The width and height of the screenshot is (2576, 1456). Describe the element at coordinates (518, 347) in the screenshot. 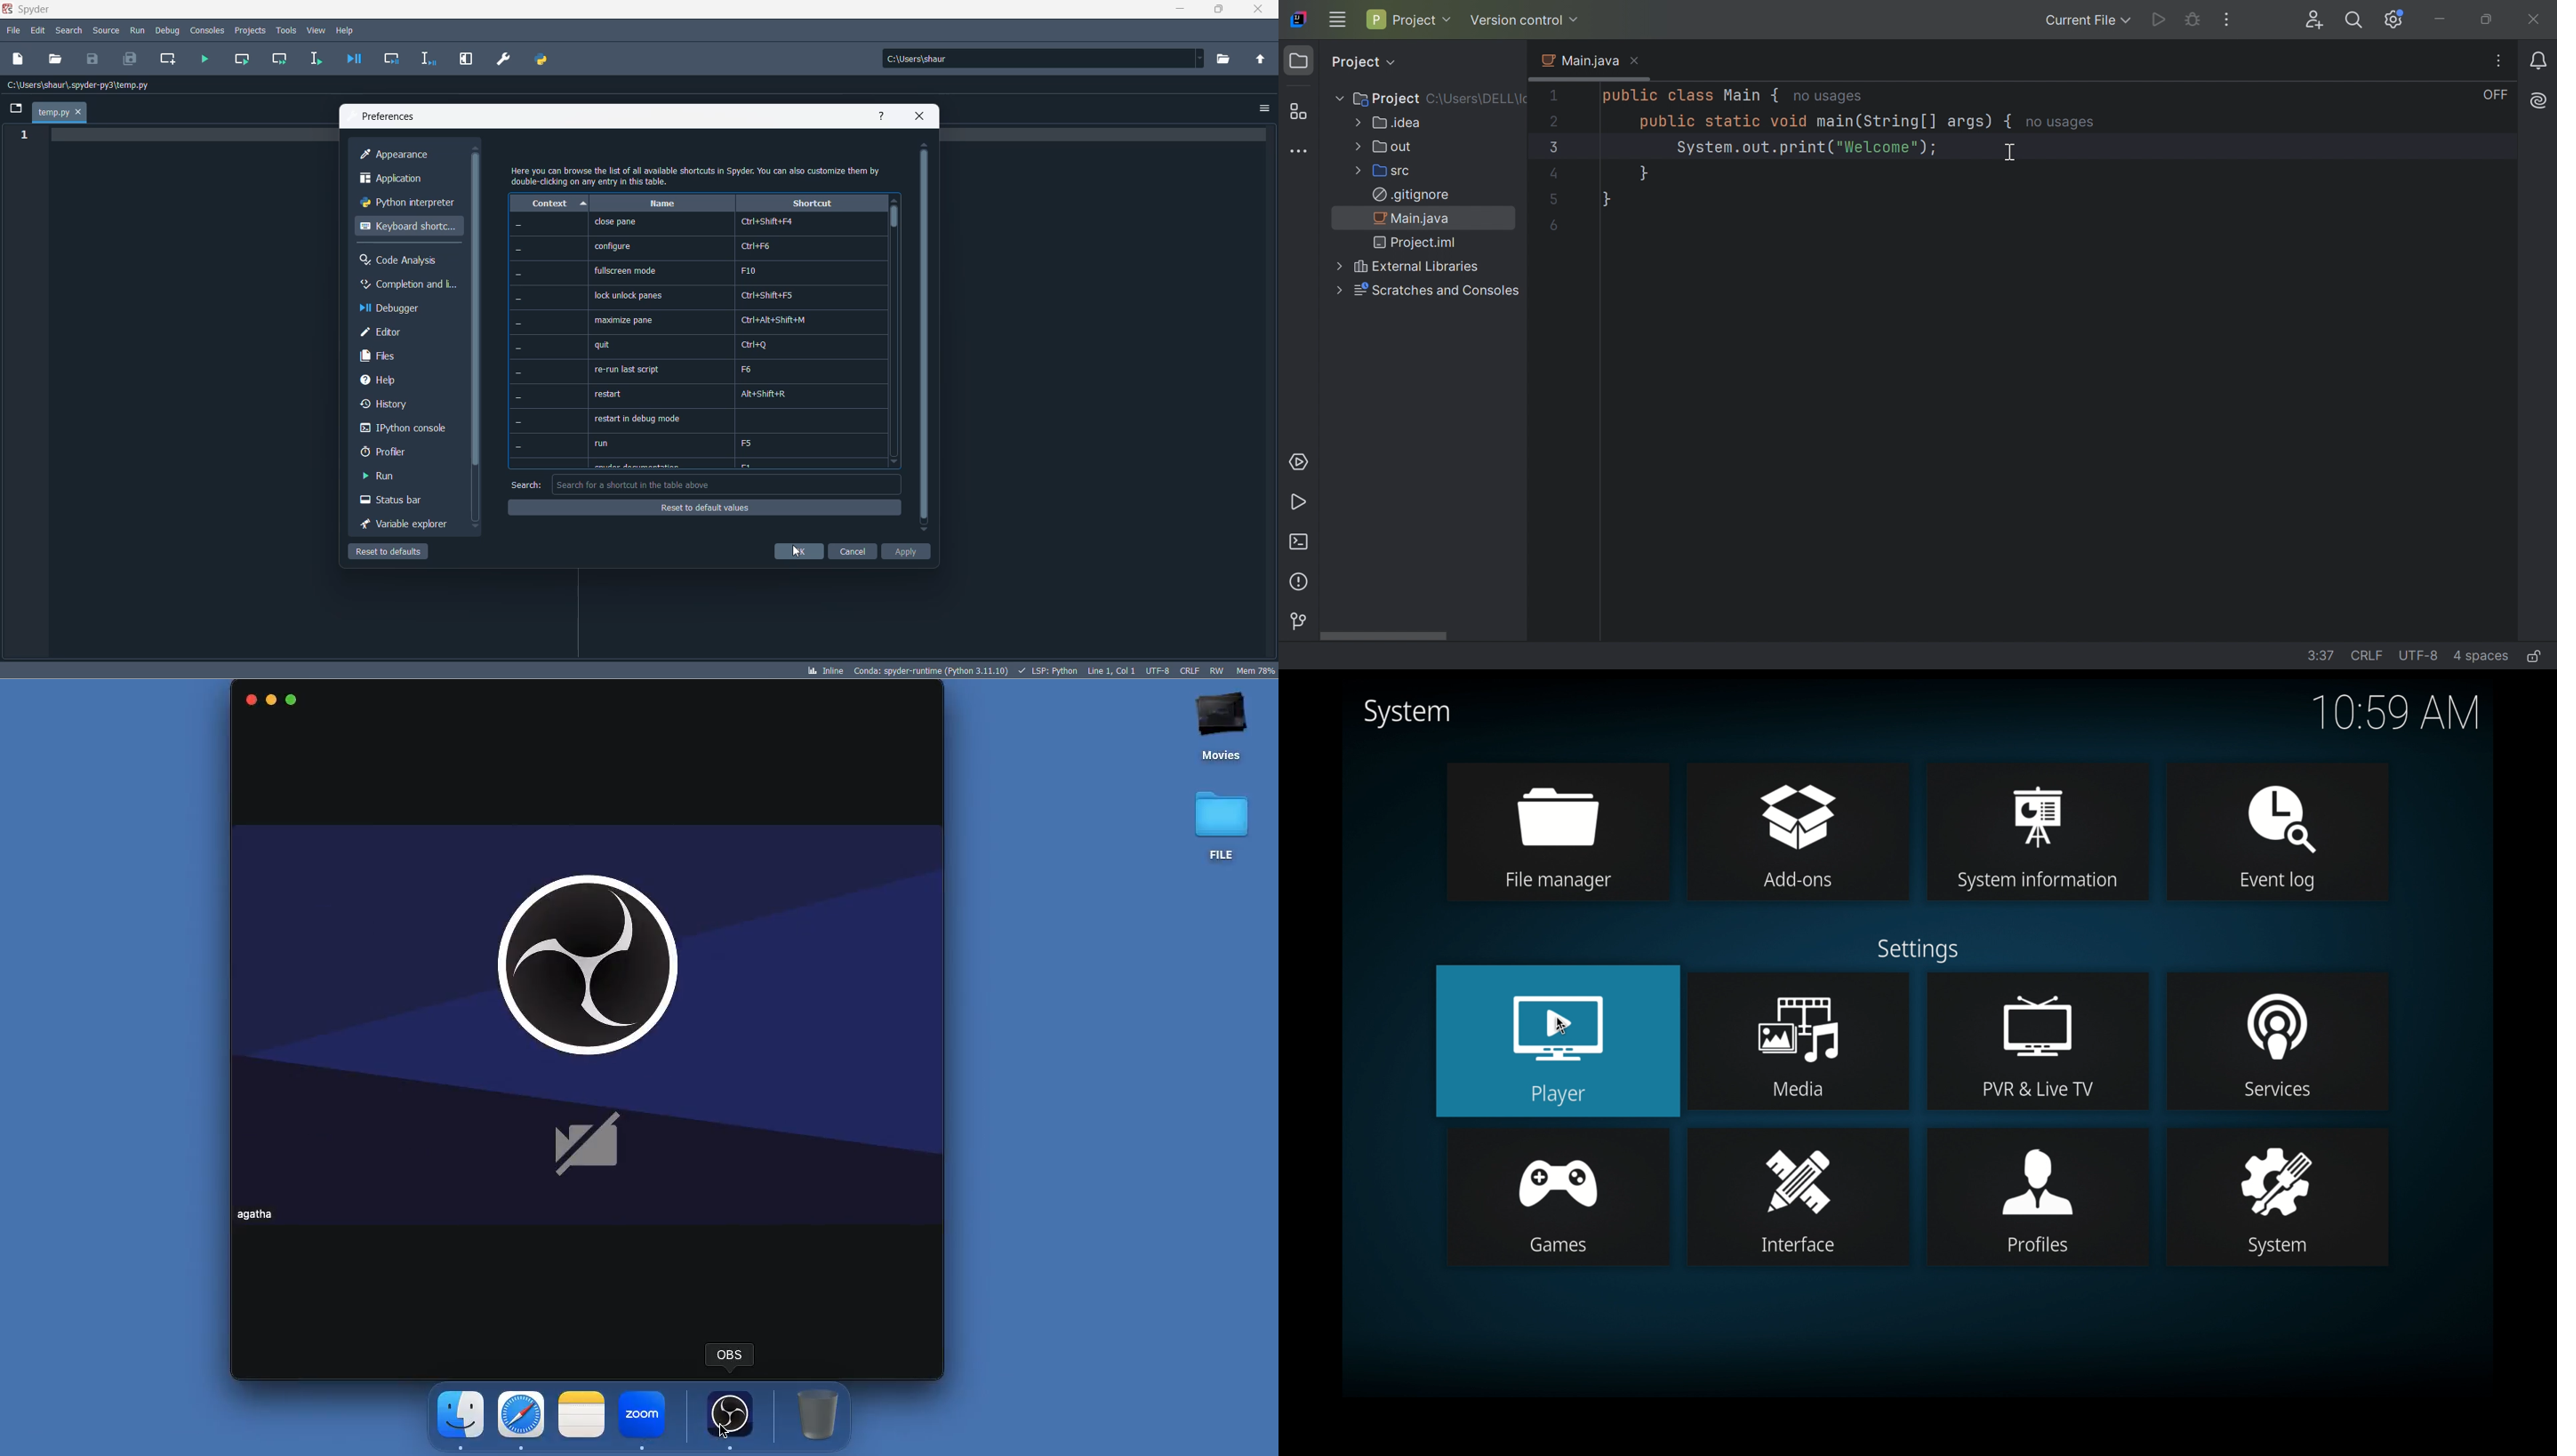

I see `-` at that location.